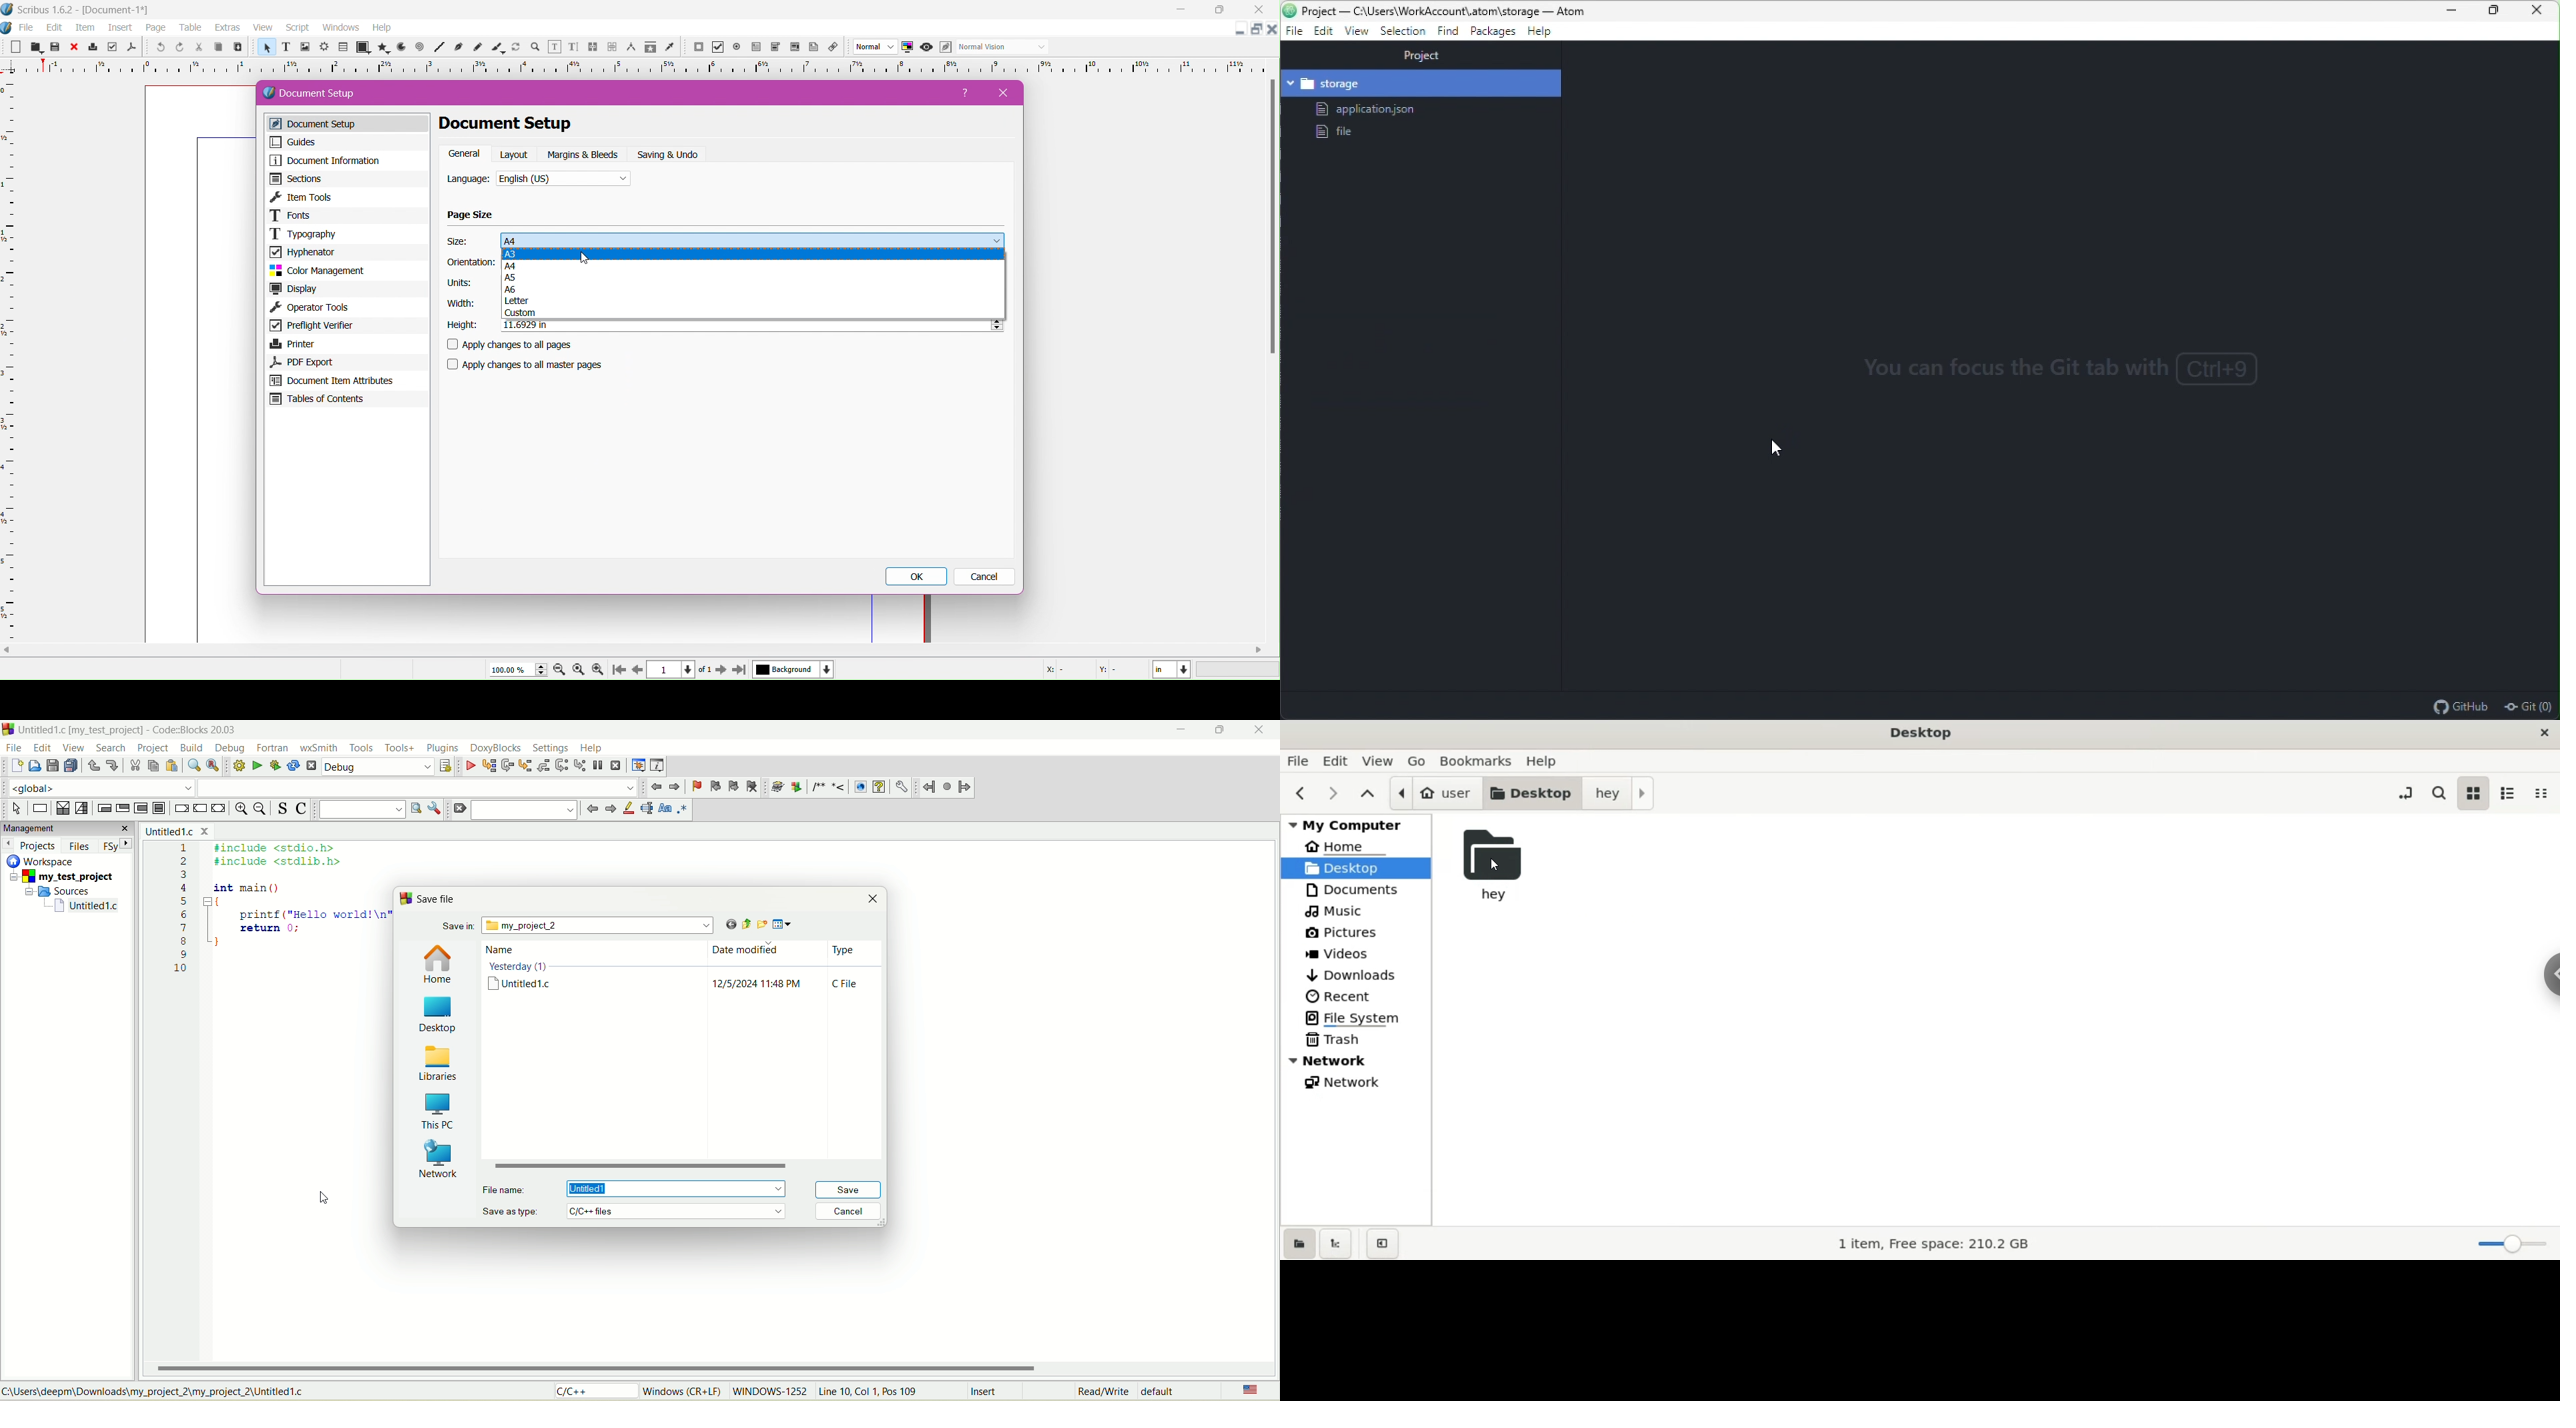 Image resolution: width=2576 pixels, height=1428 pixels. Describe the element at coordinates (580, 671) in the screenshot. I see `zoom to 100%` at that location.